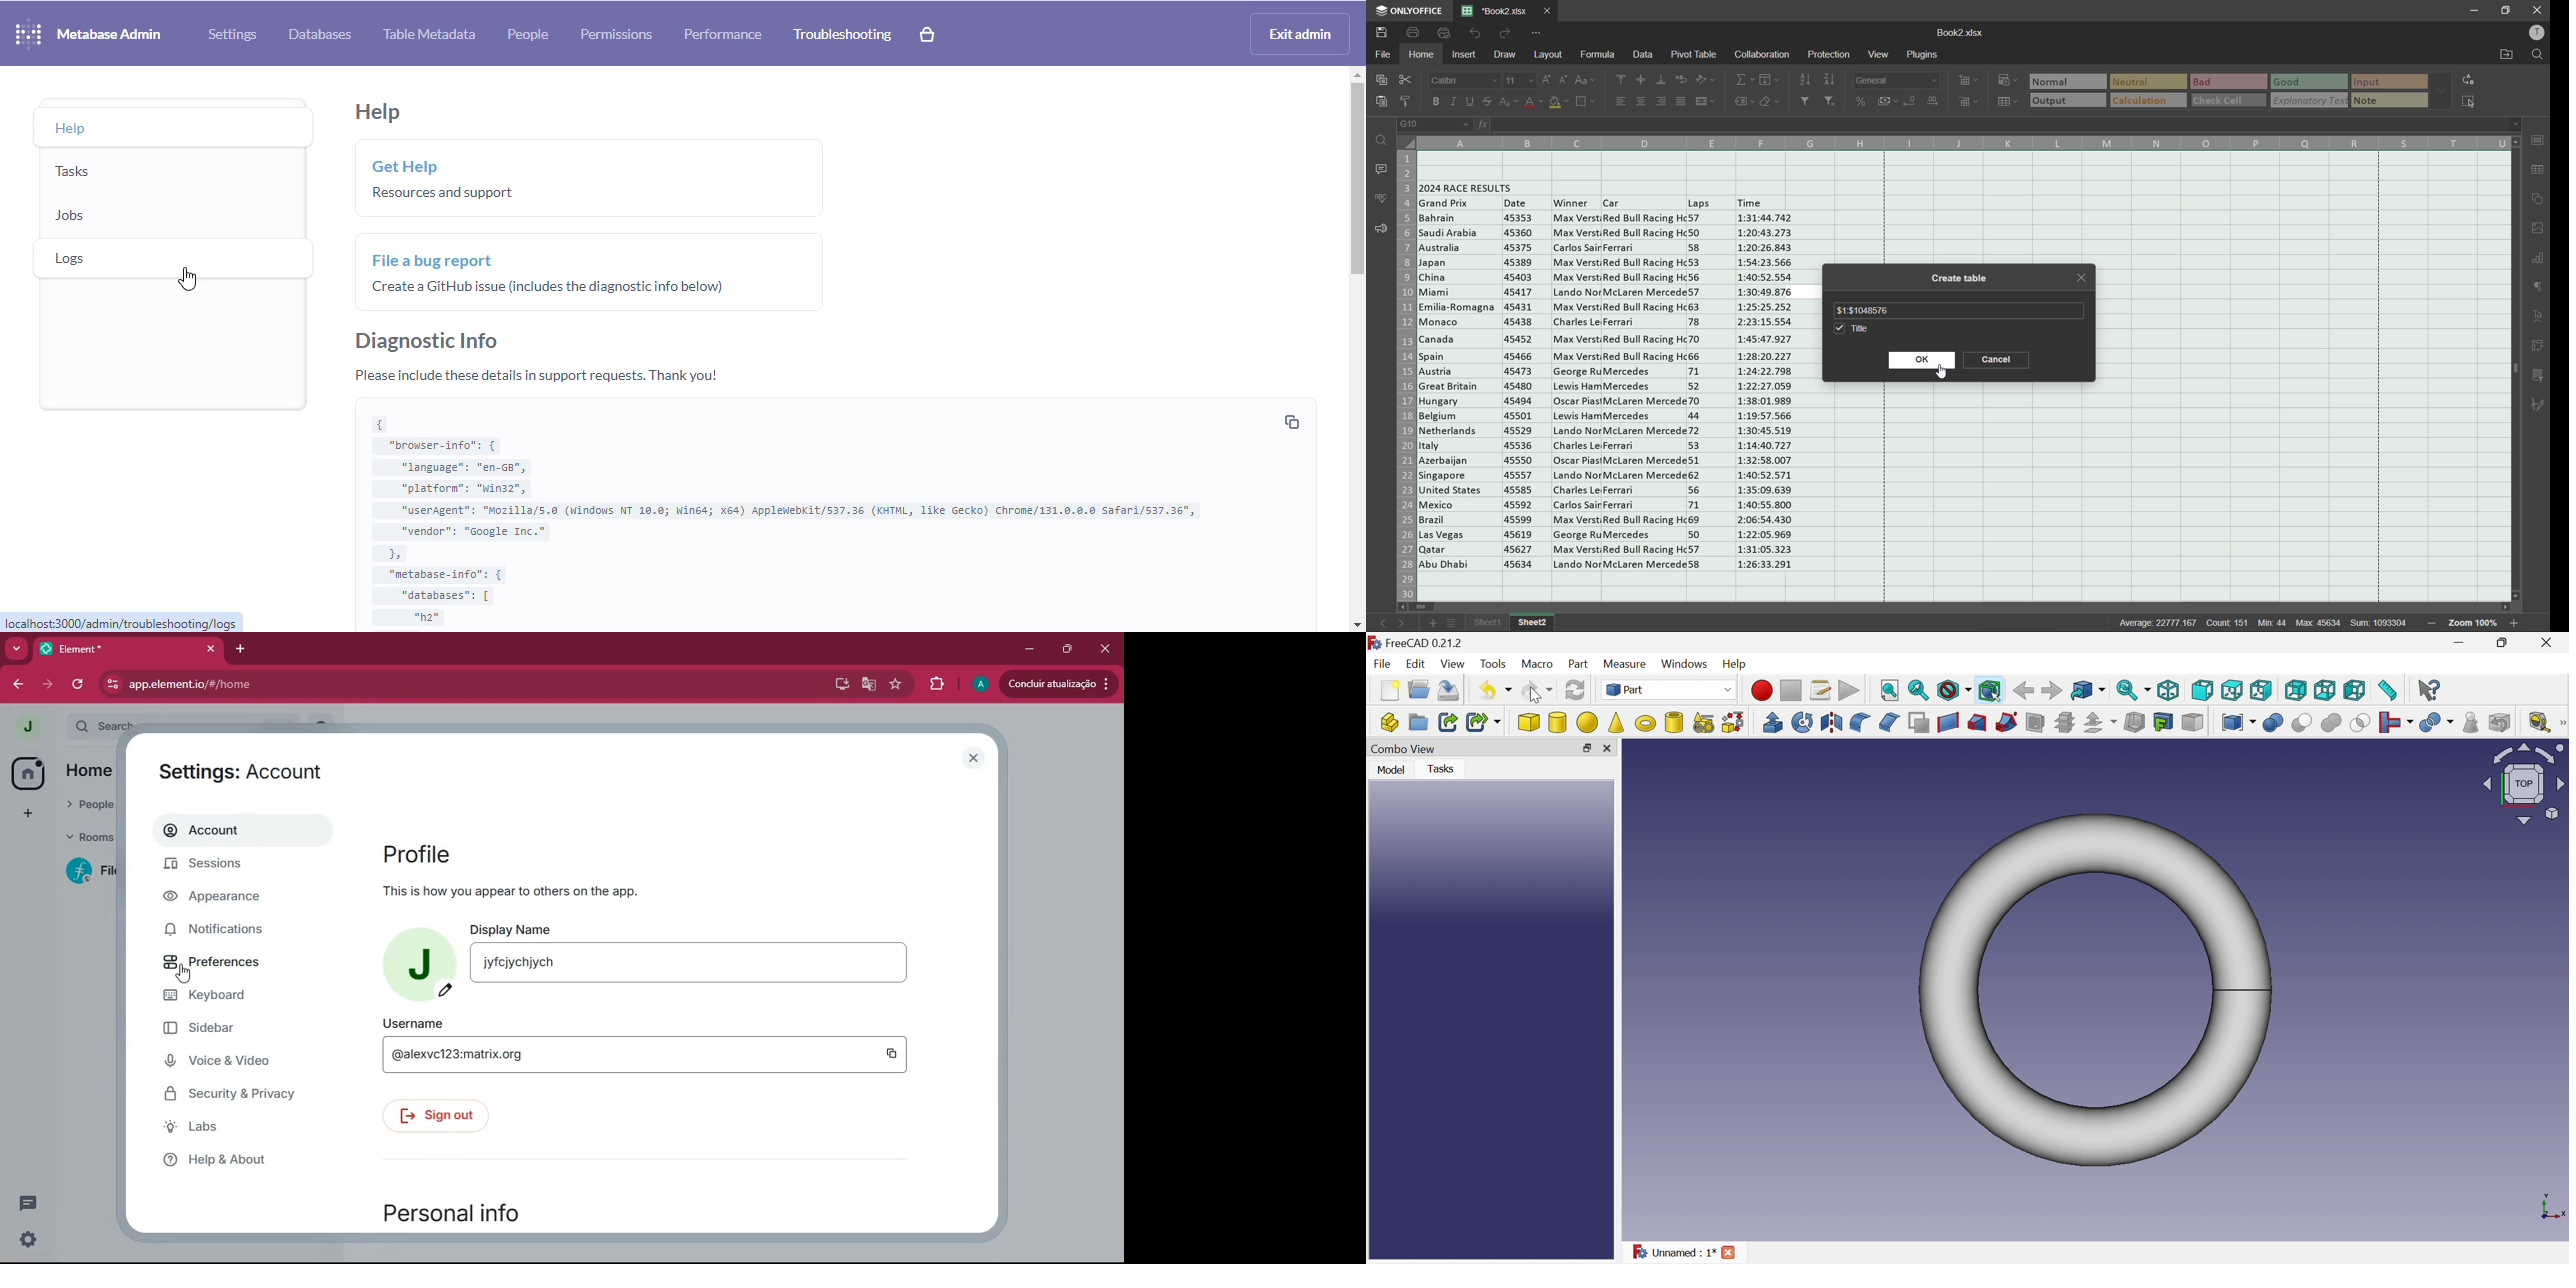  Describe the element at coordinates (1527, 723) in the screenshot. I see `Cube` at that location.